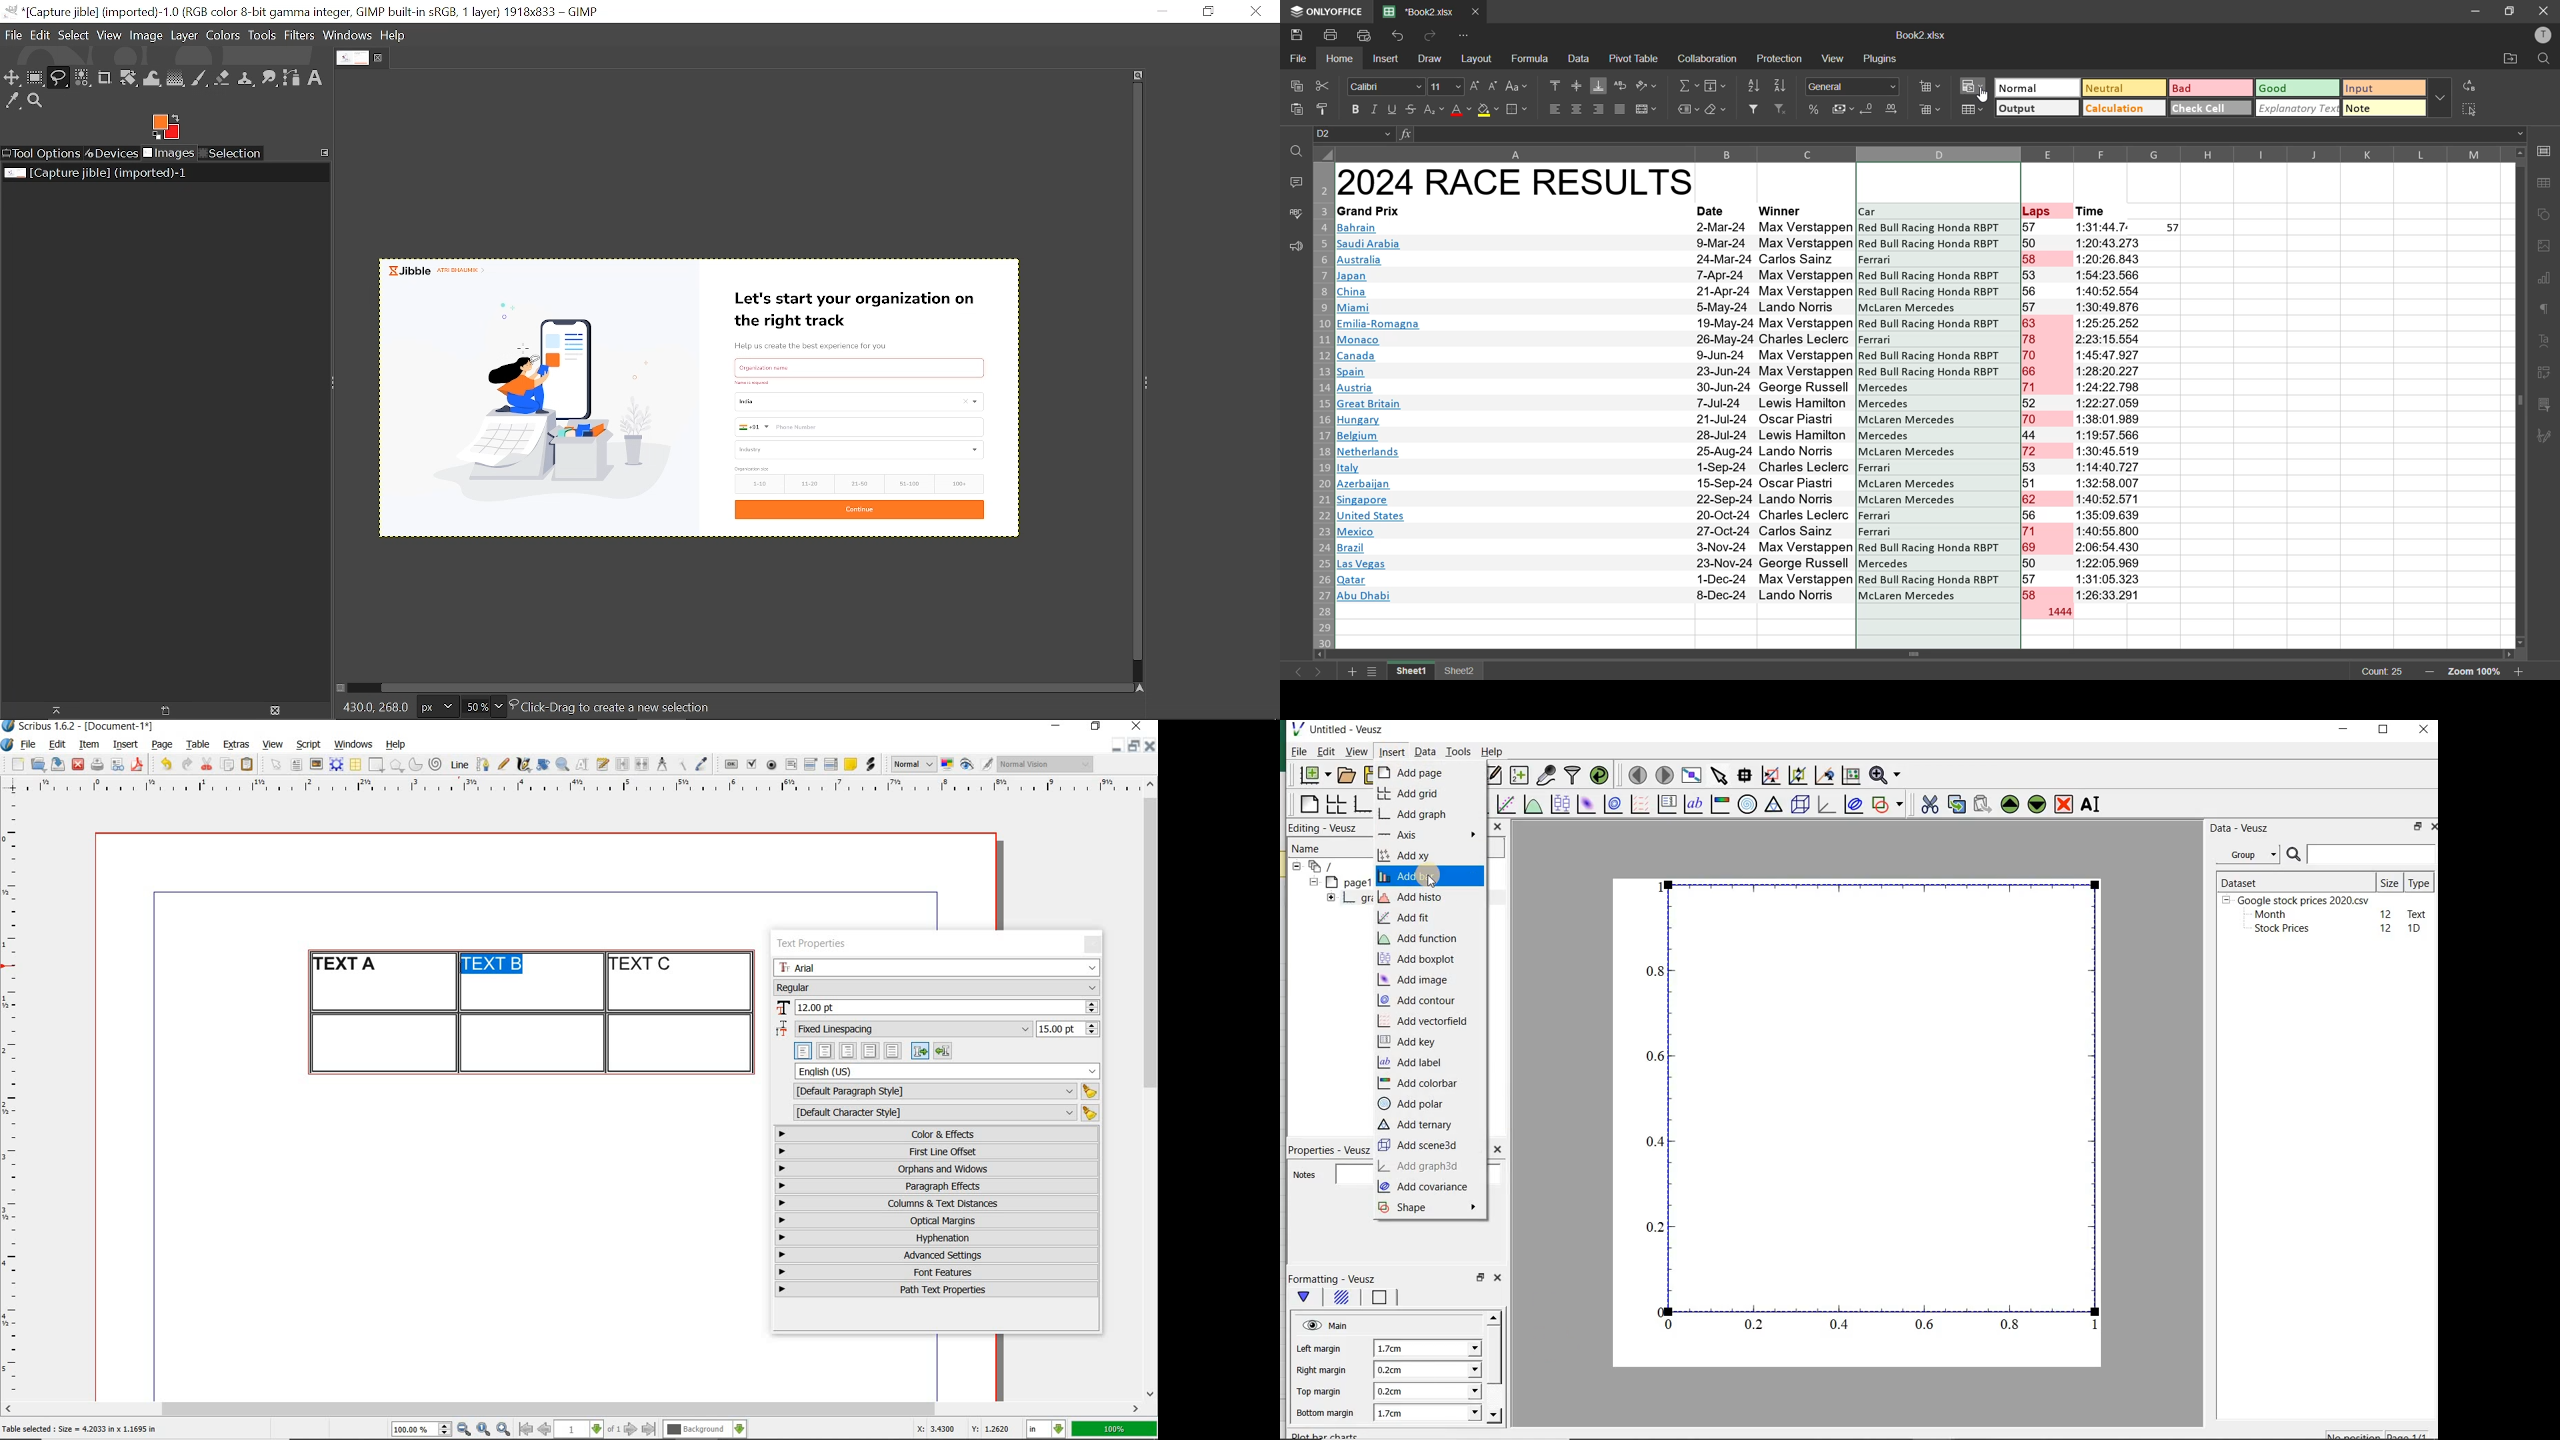  I want to click on view plot full screen, so click(1691, 776).